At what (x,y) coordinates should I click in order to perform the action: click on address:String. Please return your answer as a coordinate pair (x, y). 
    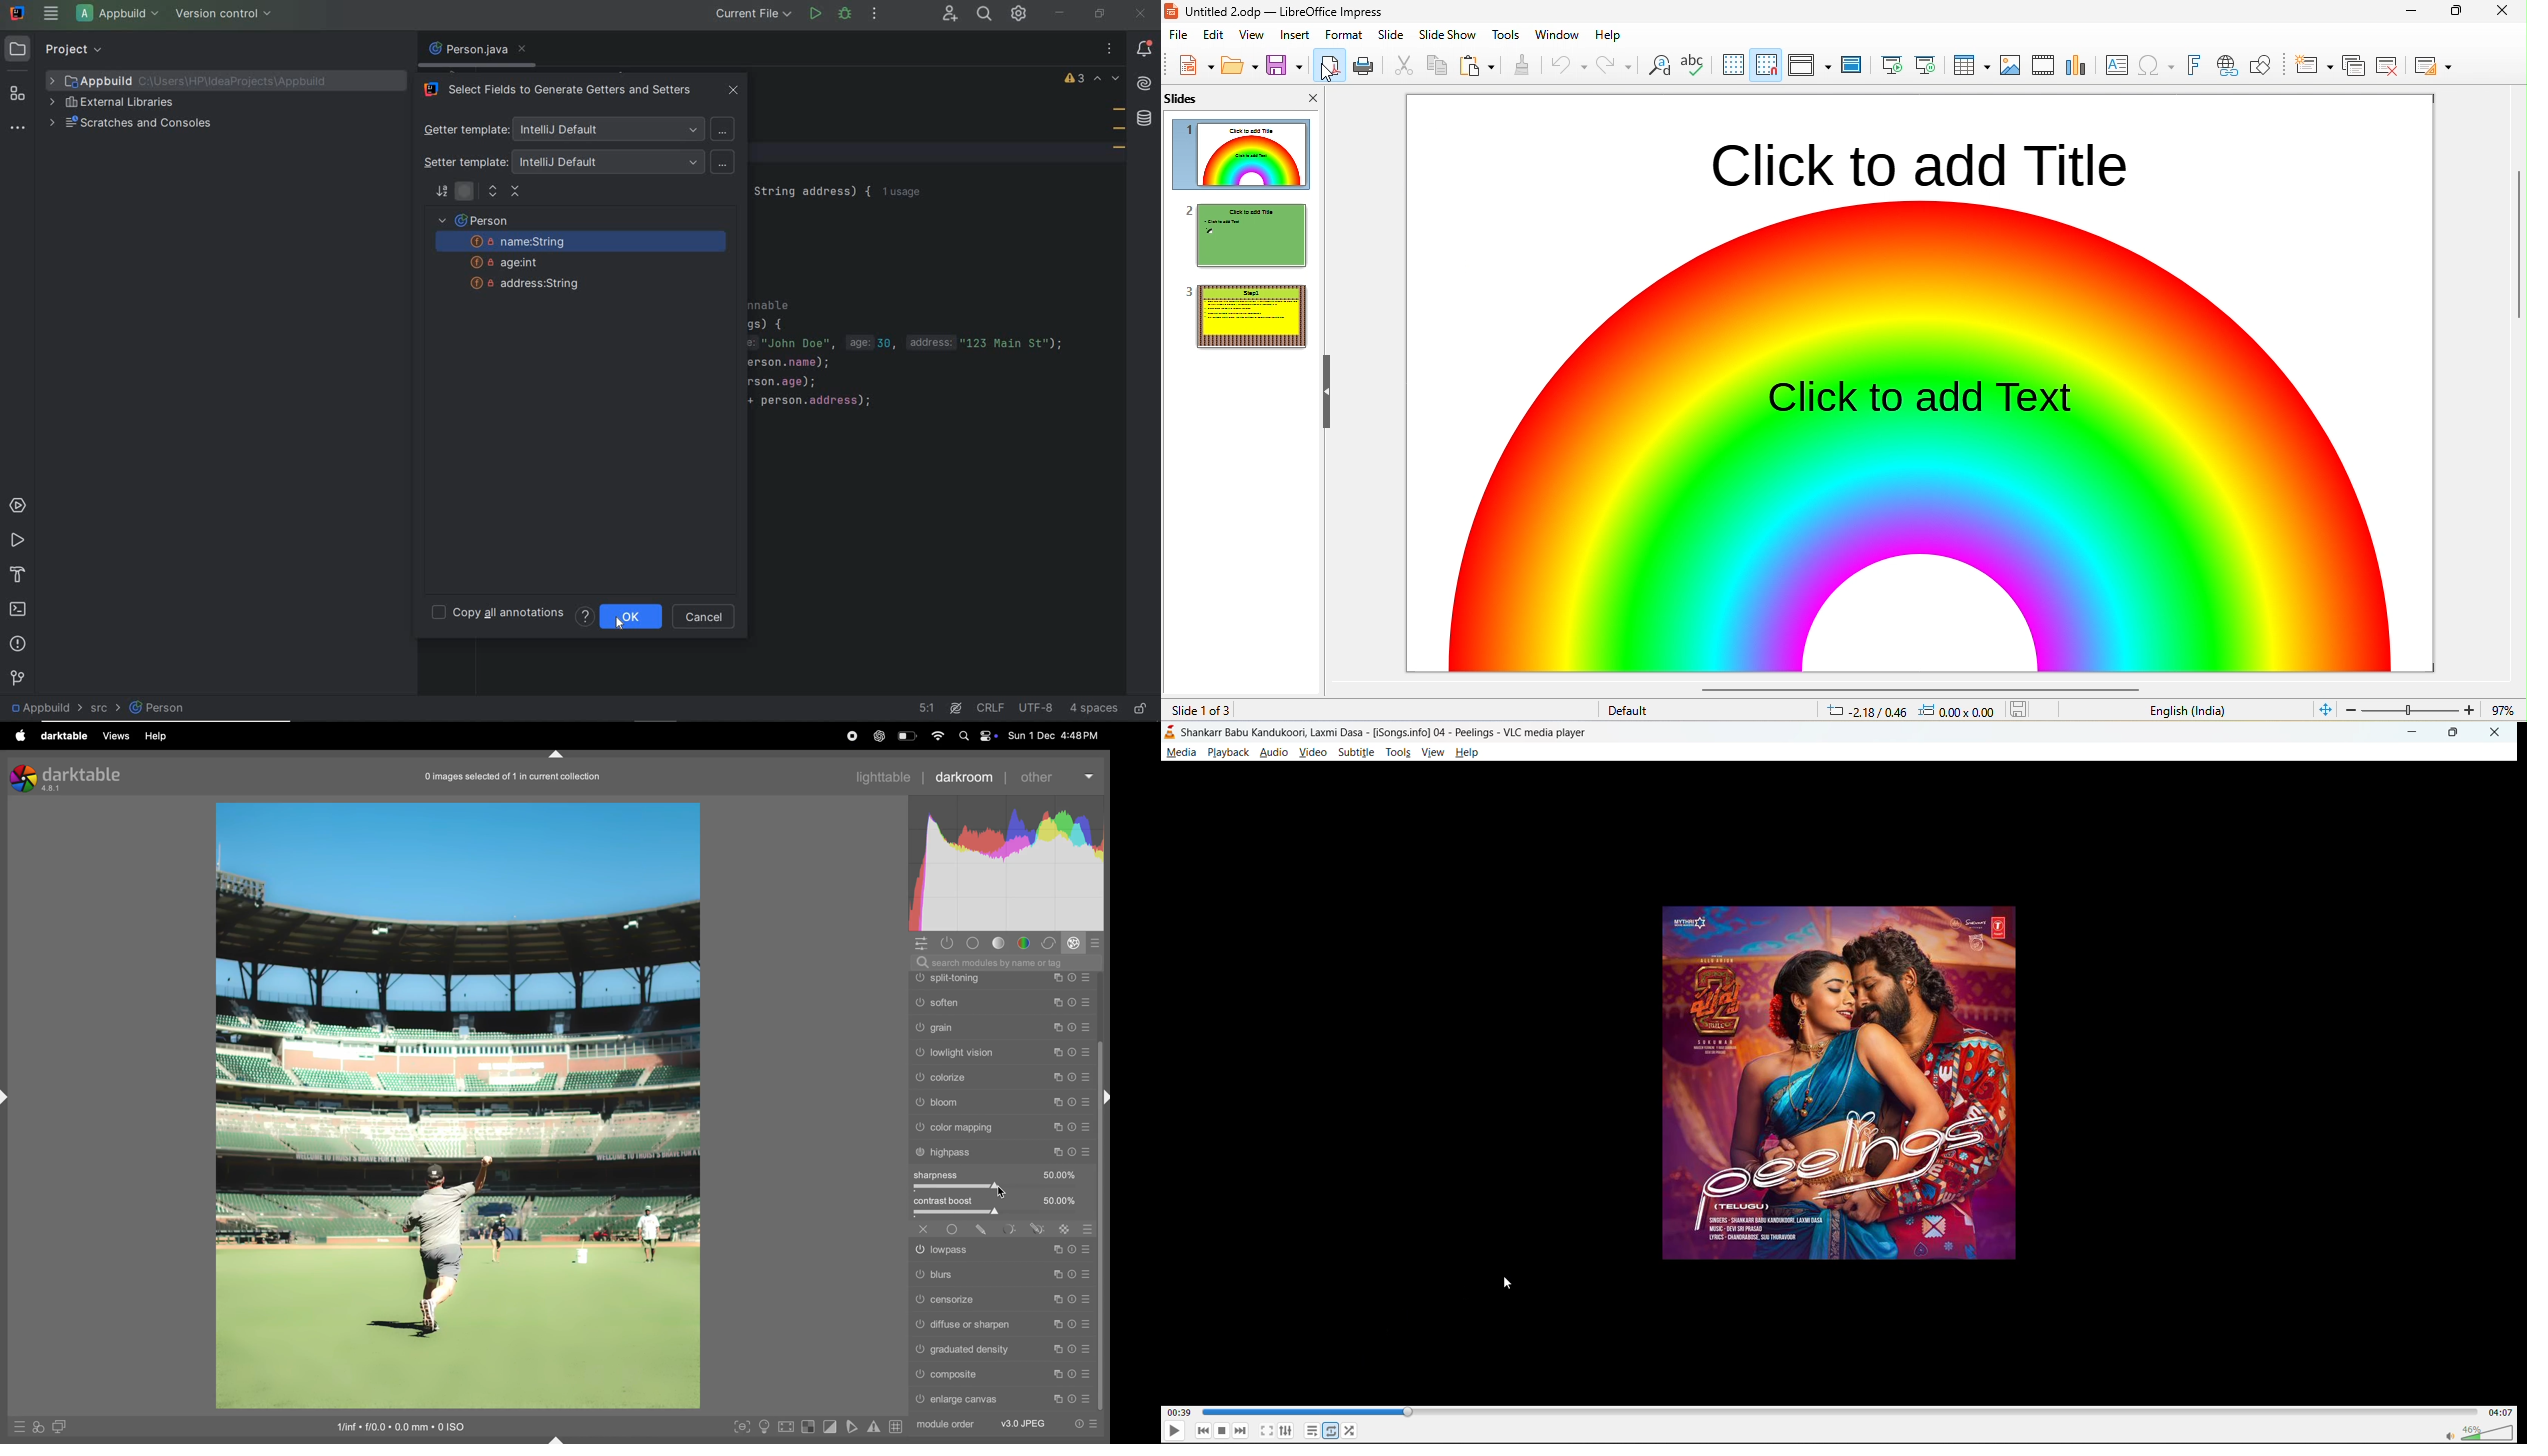
    Looking at the image, I should click on (524, 284).